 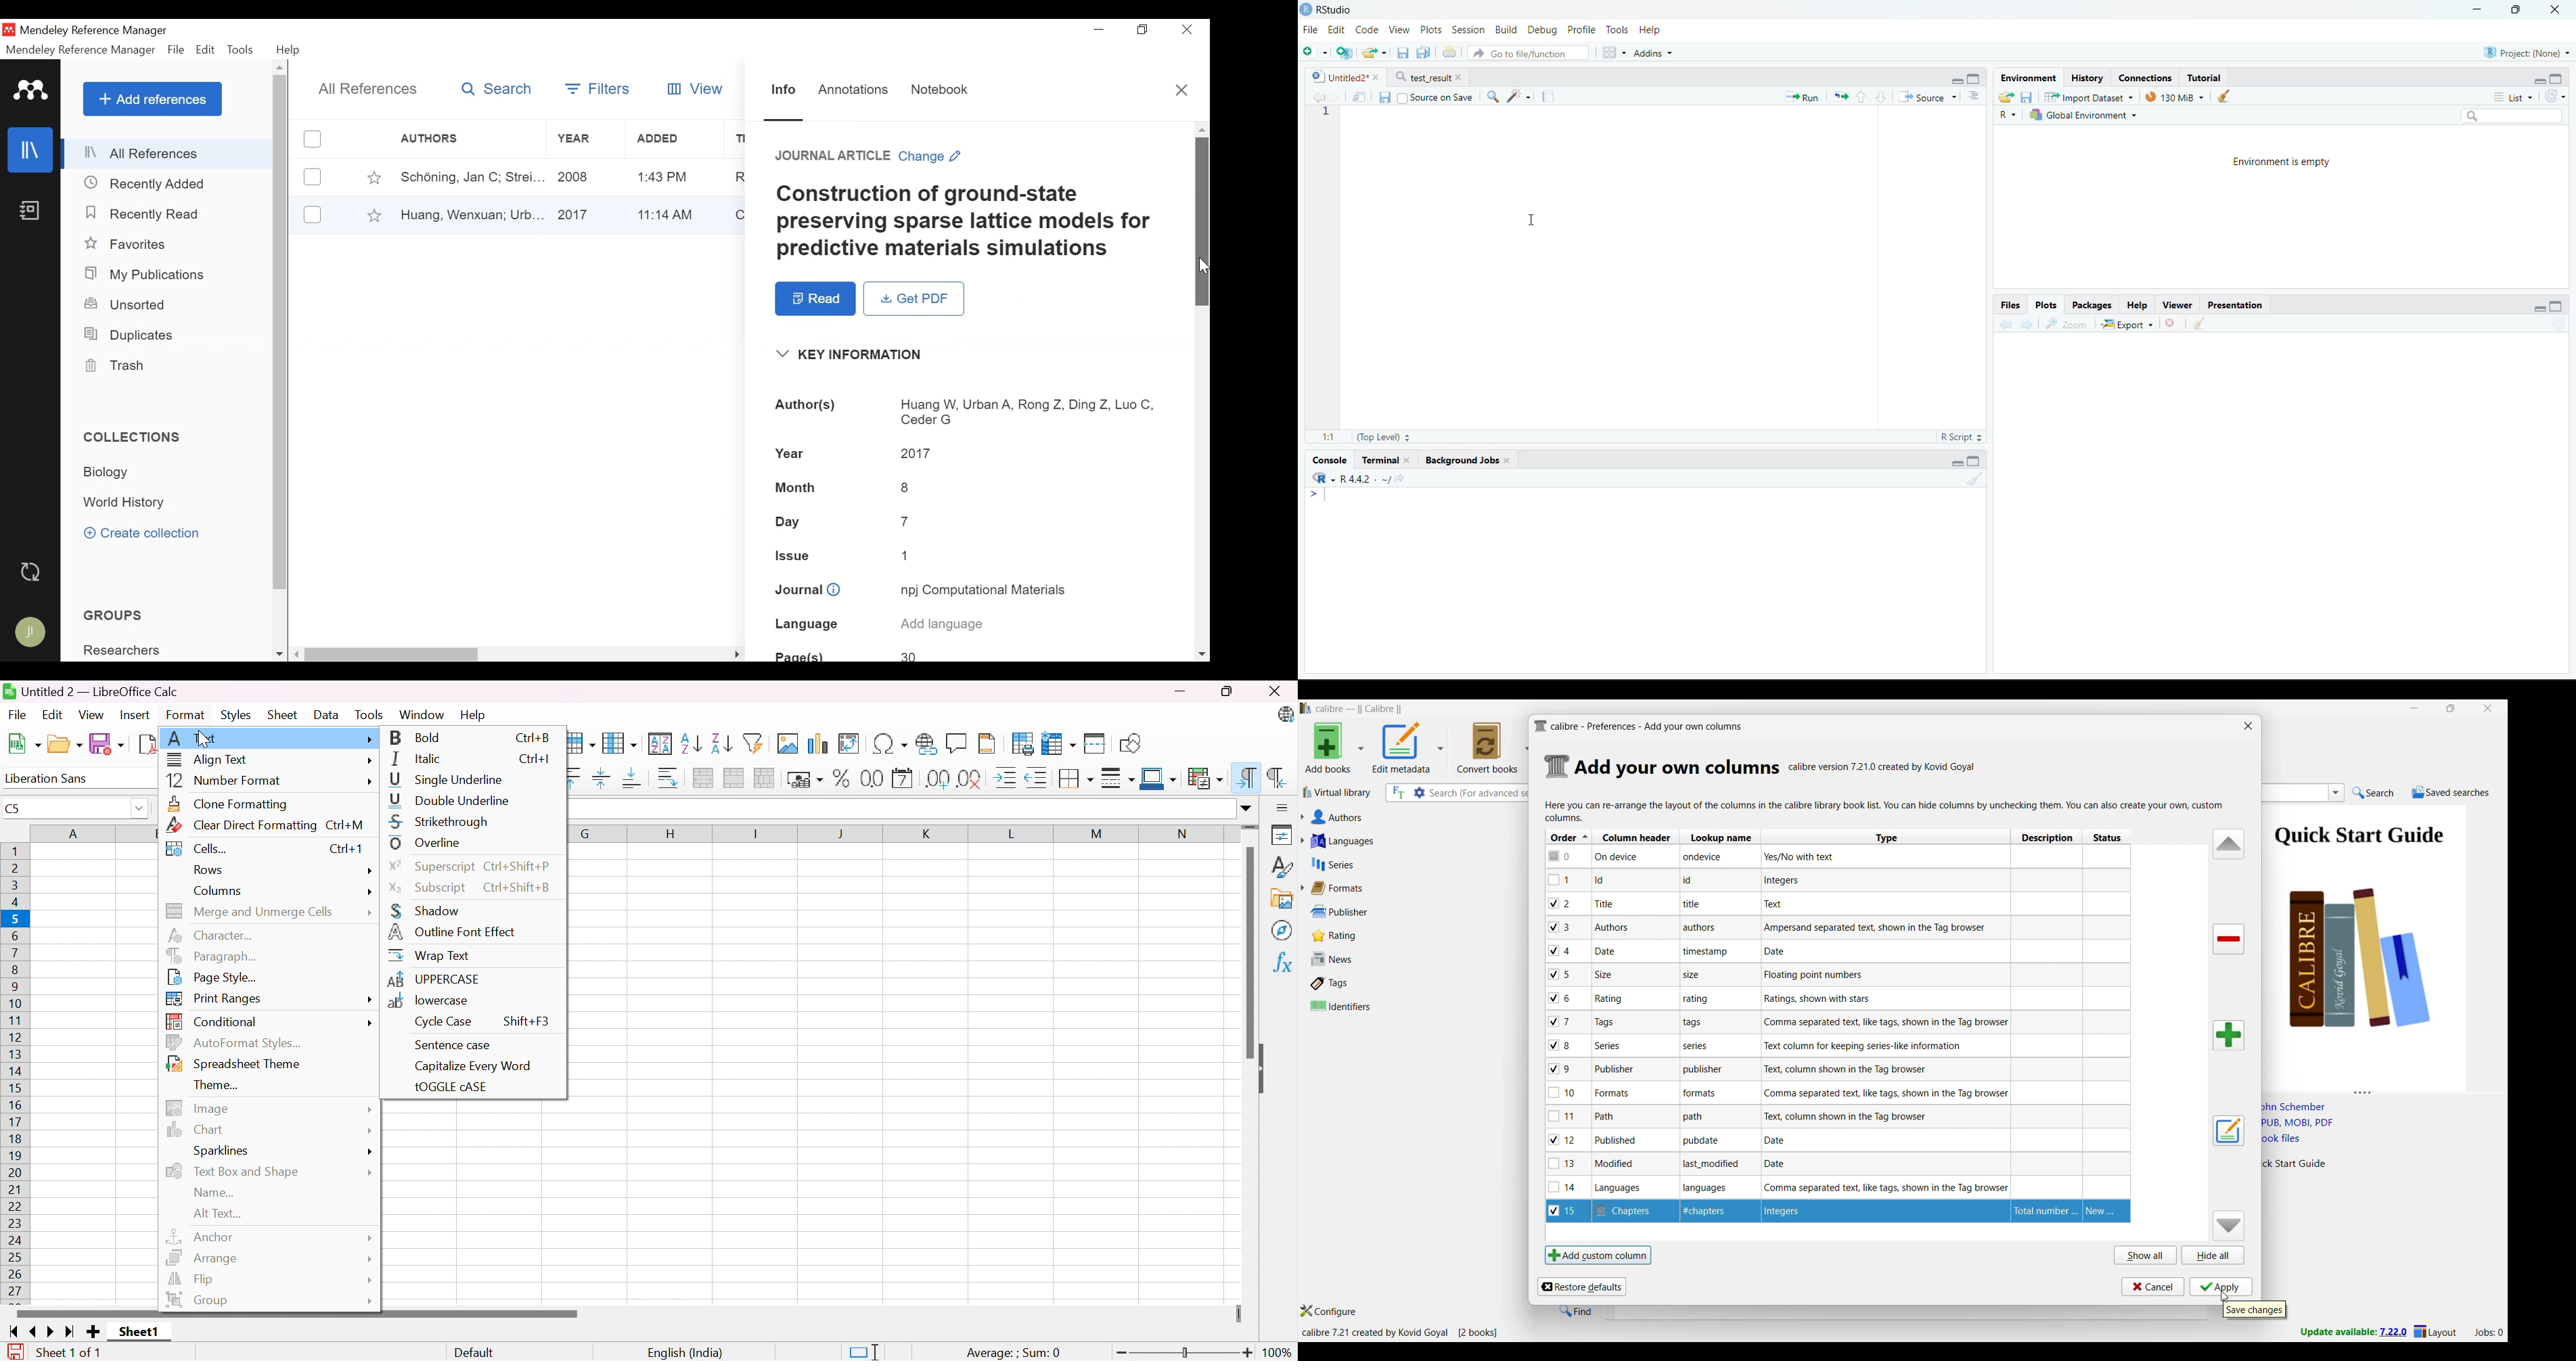 I want to click on Run the current line or selection (Ctrl + Enter), so click(x=1799, y=98).